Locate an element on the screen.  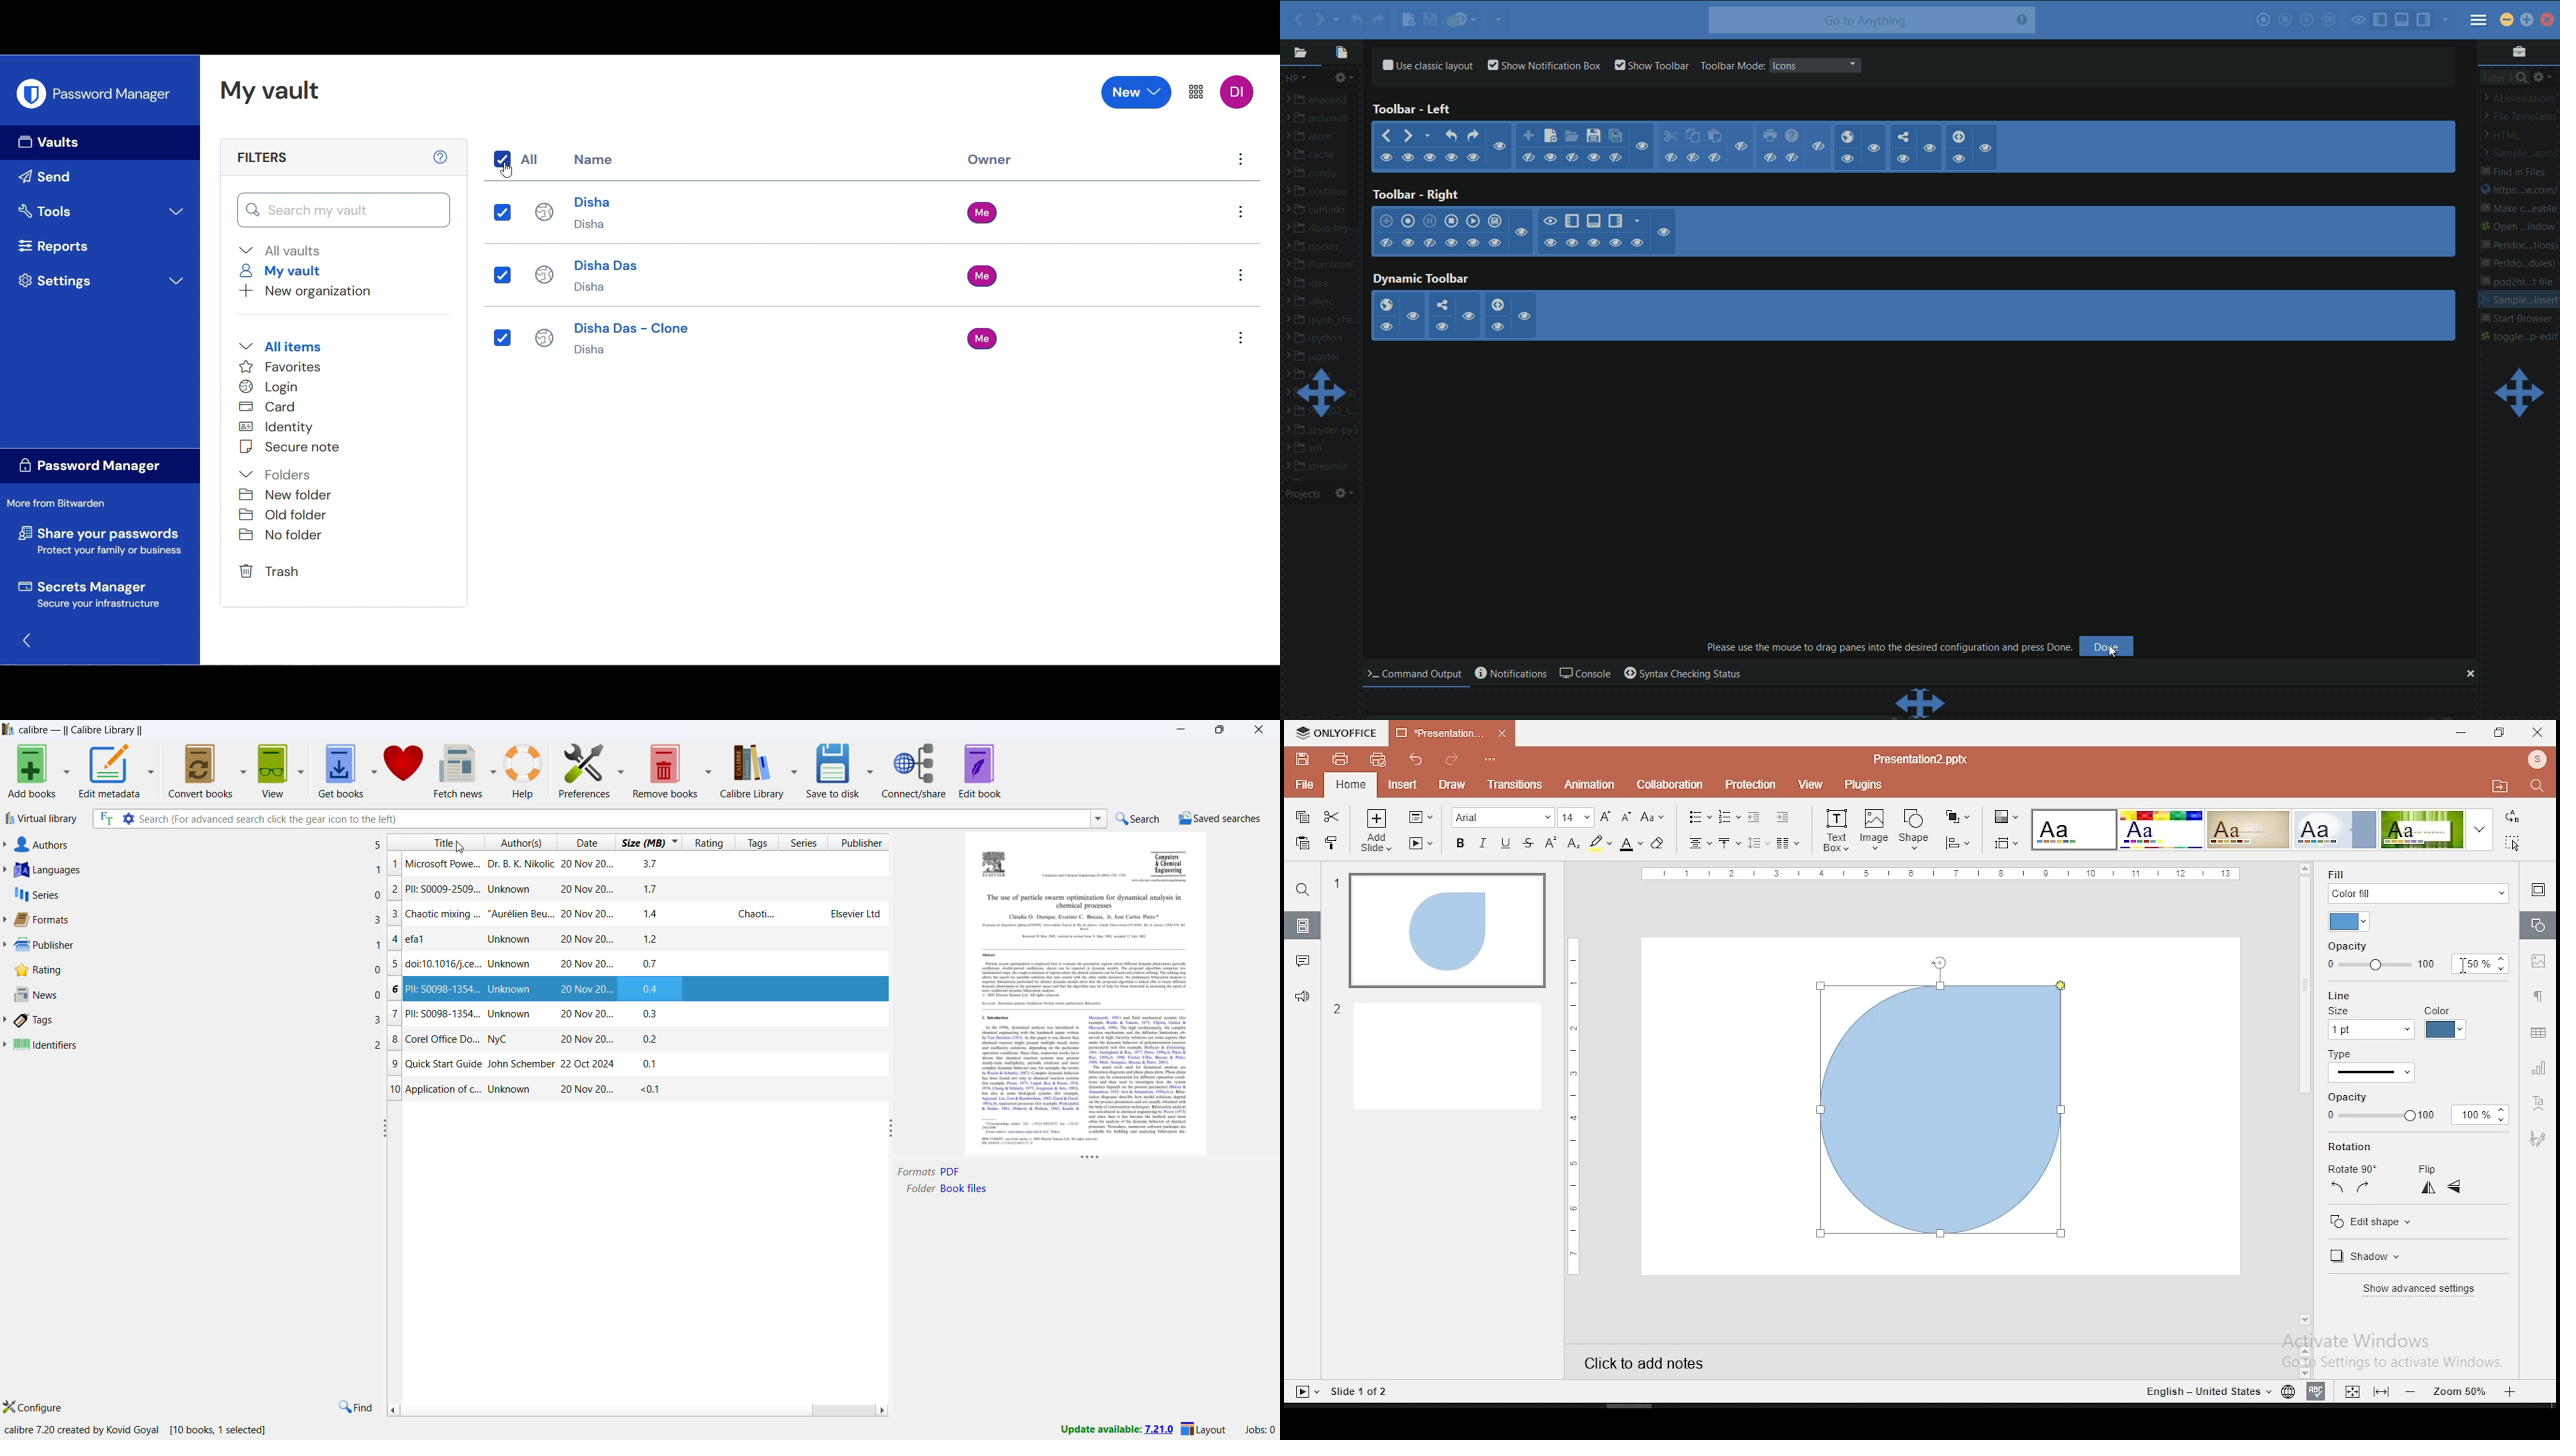
decrease font size is located at coordinates (1626, 818).